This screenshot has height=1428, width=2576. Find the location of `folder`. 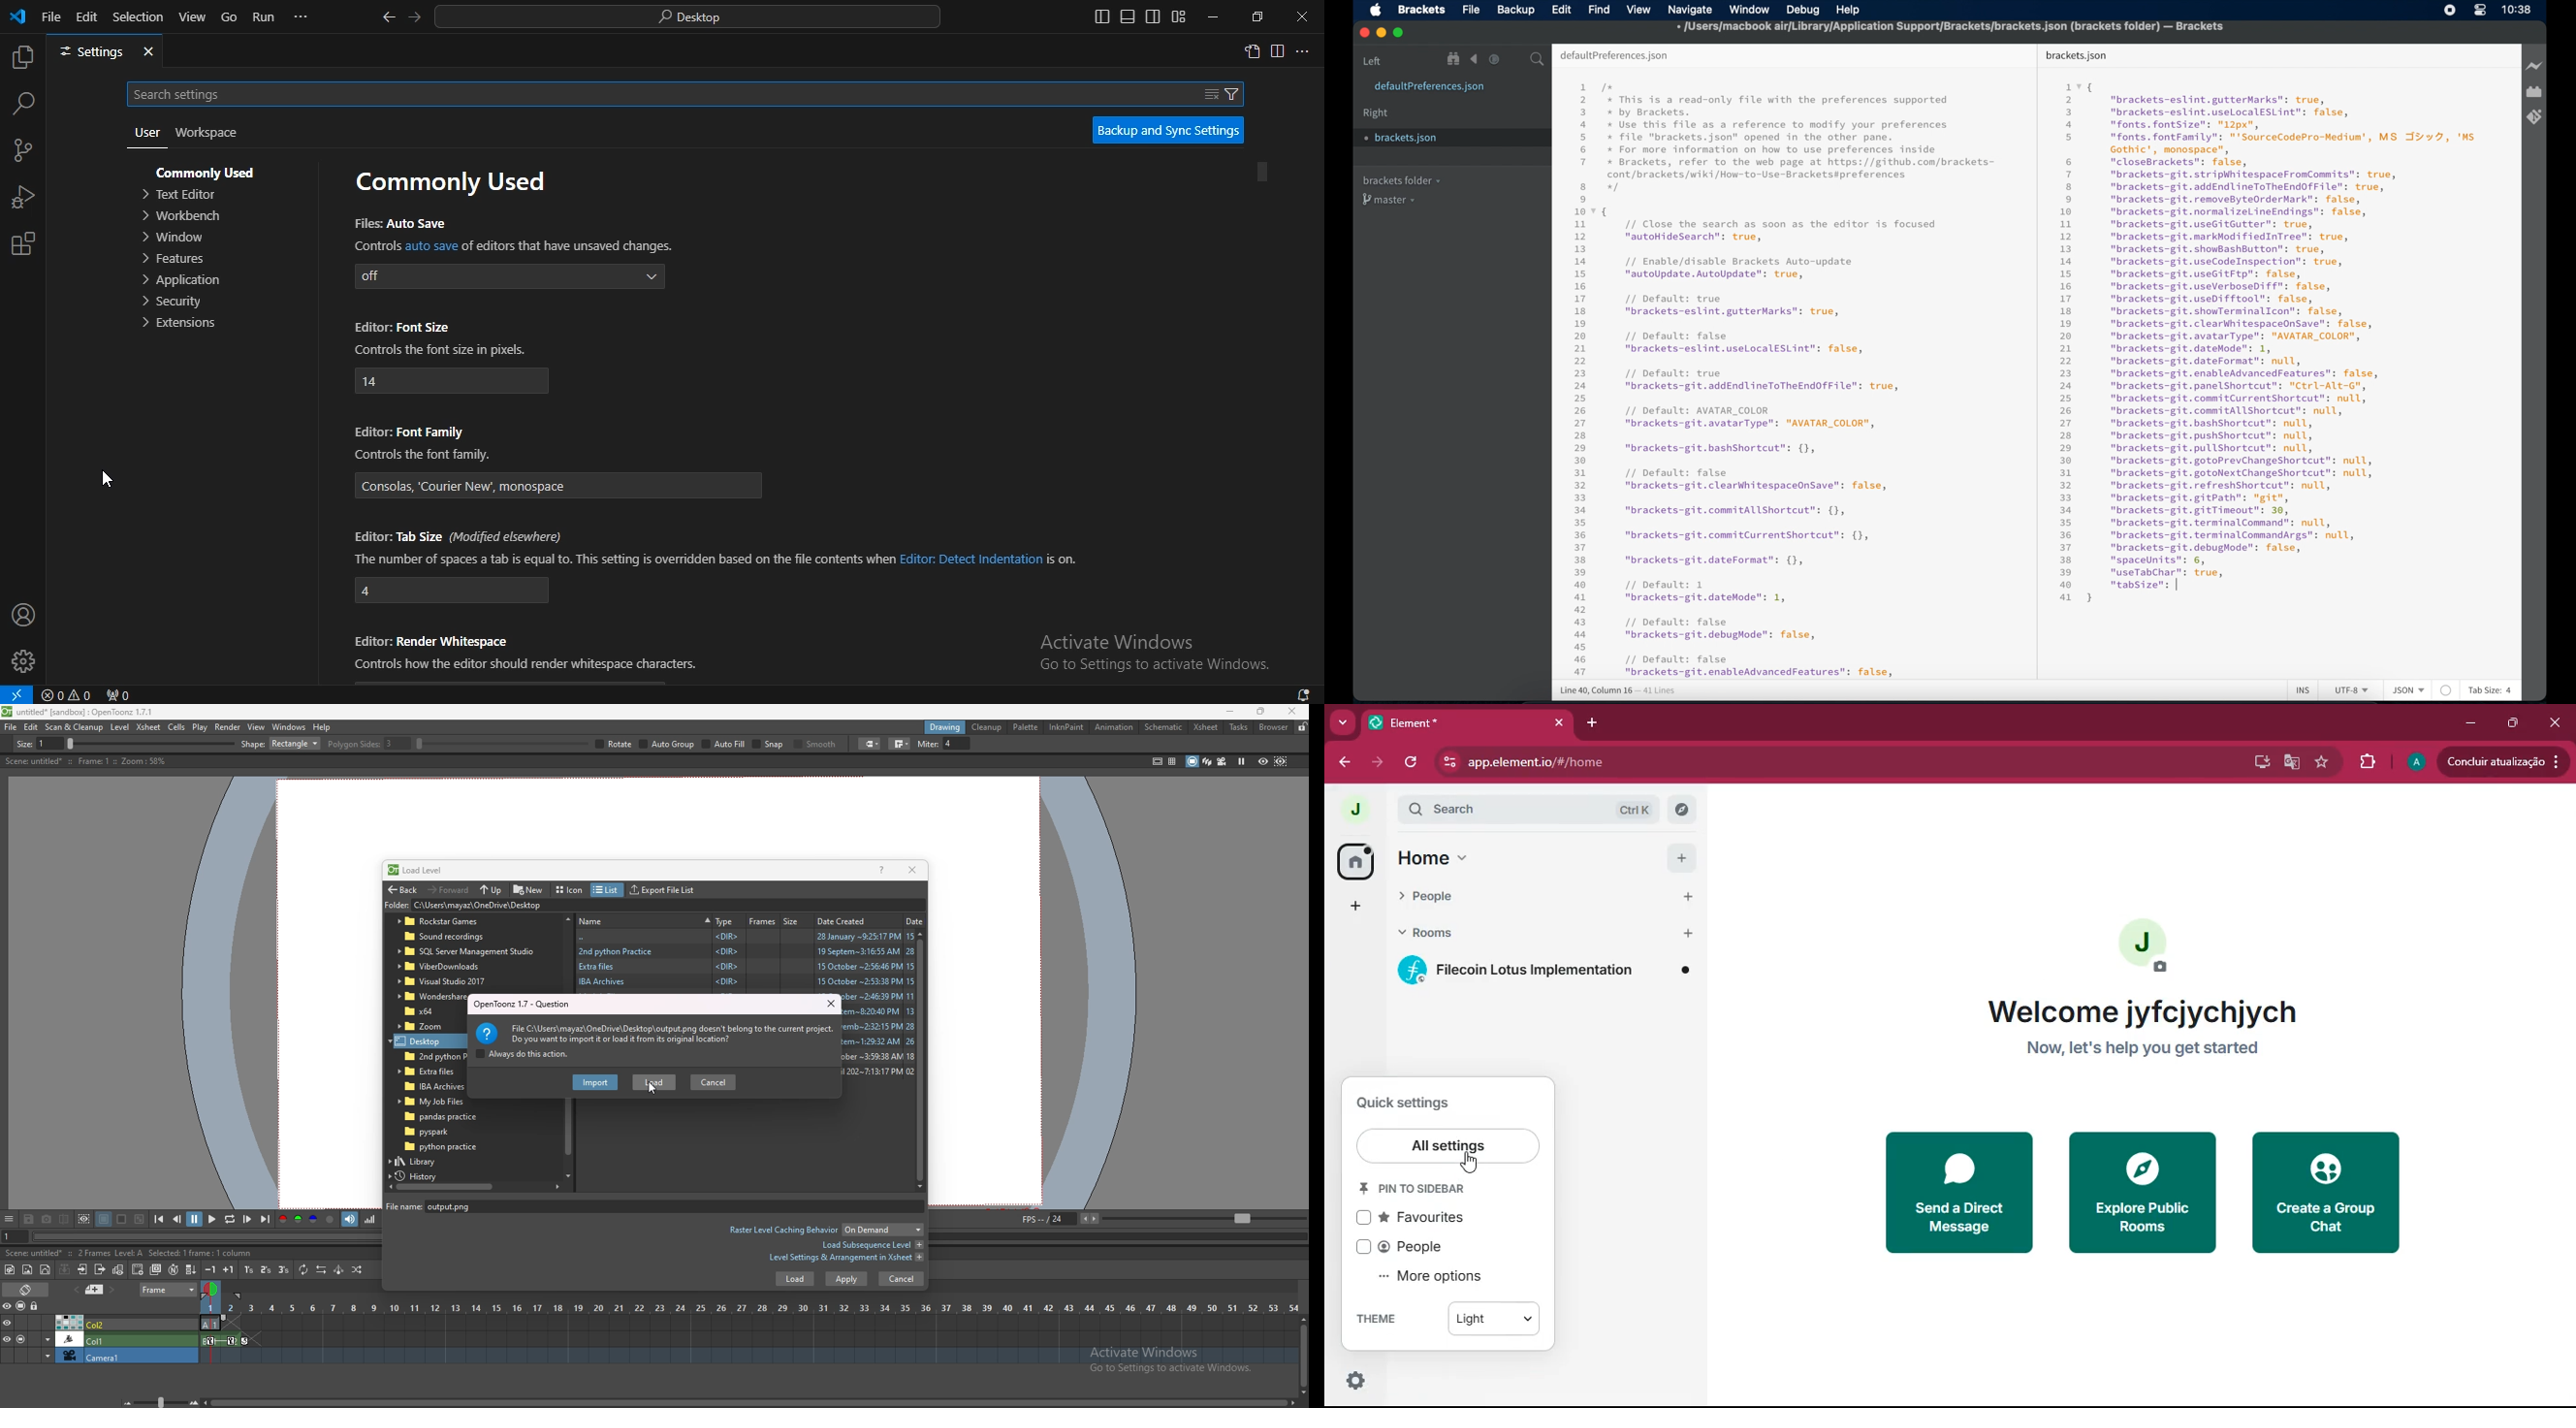

folder is located at coordinates (449, 966).